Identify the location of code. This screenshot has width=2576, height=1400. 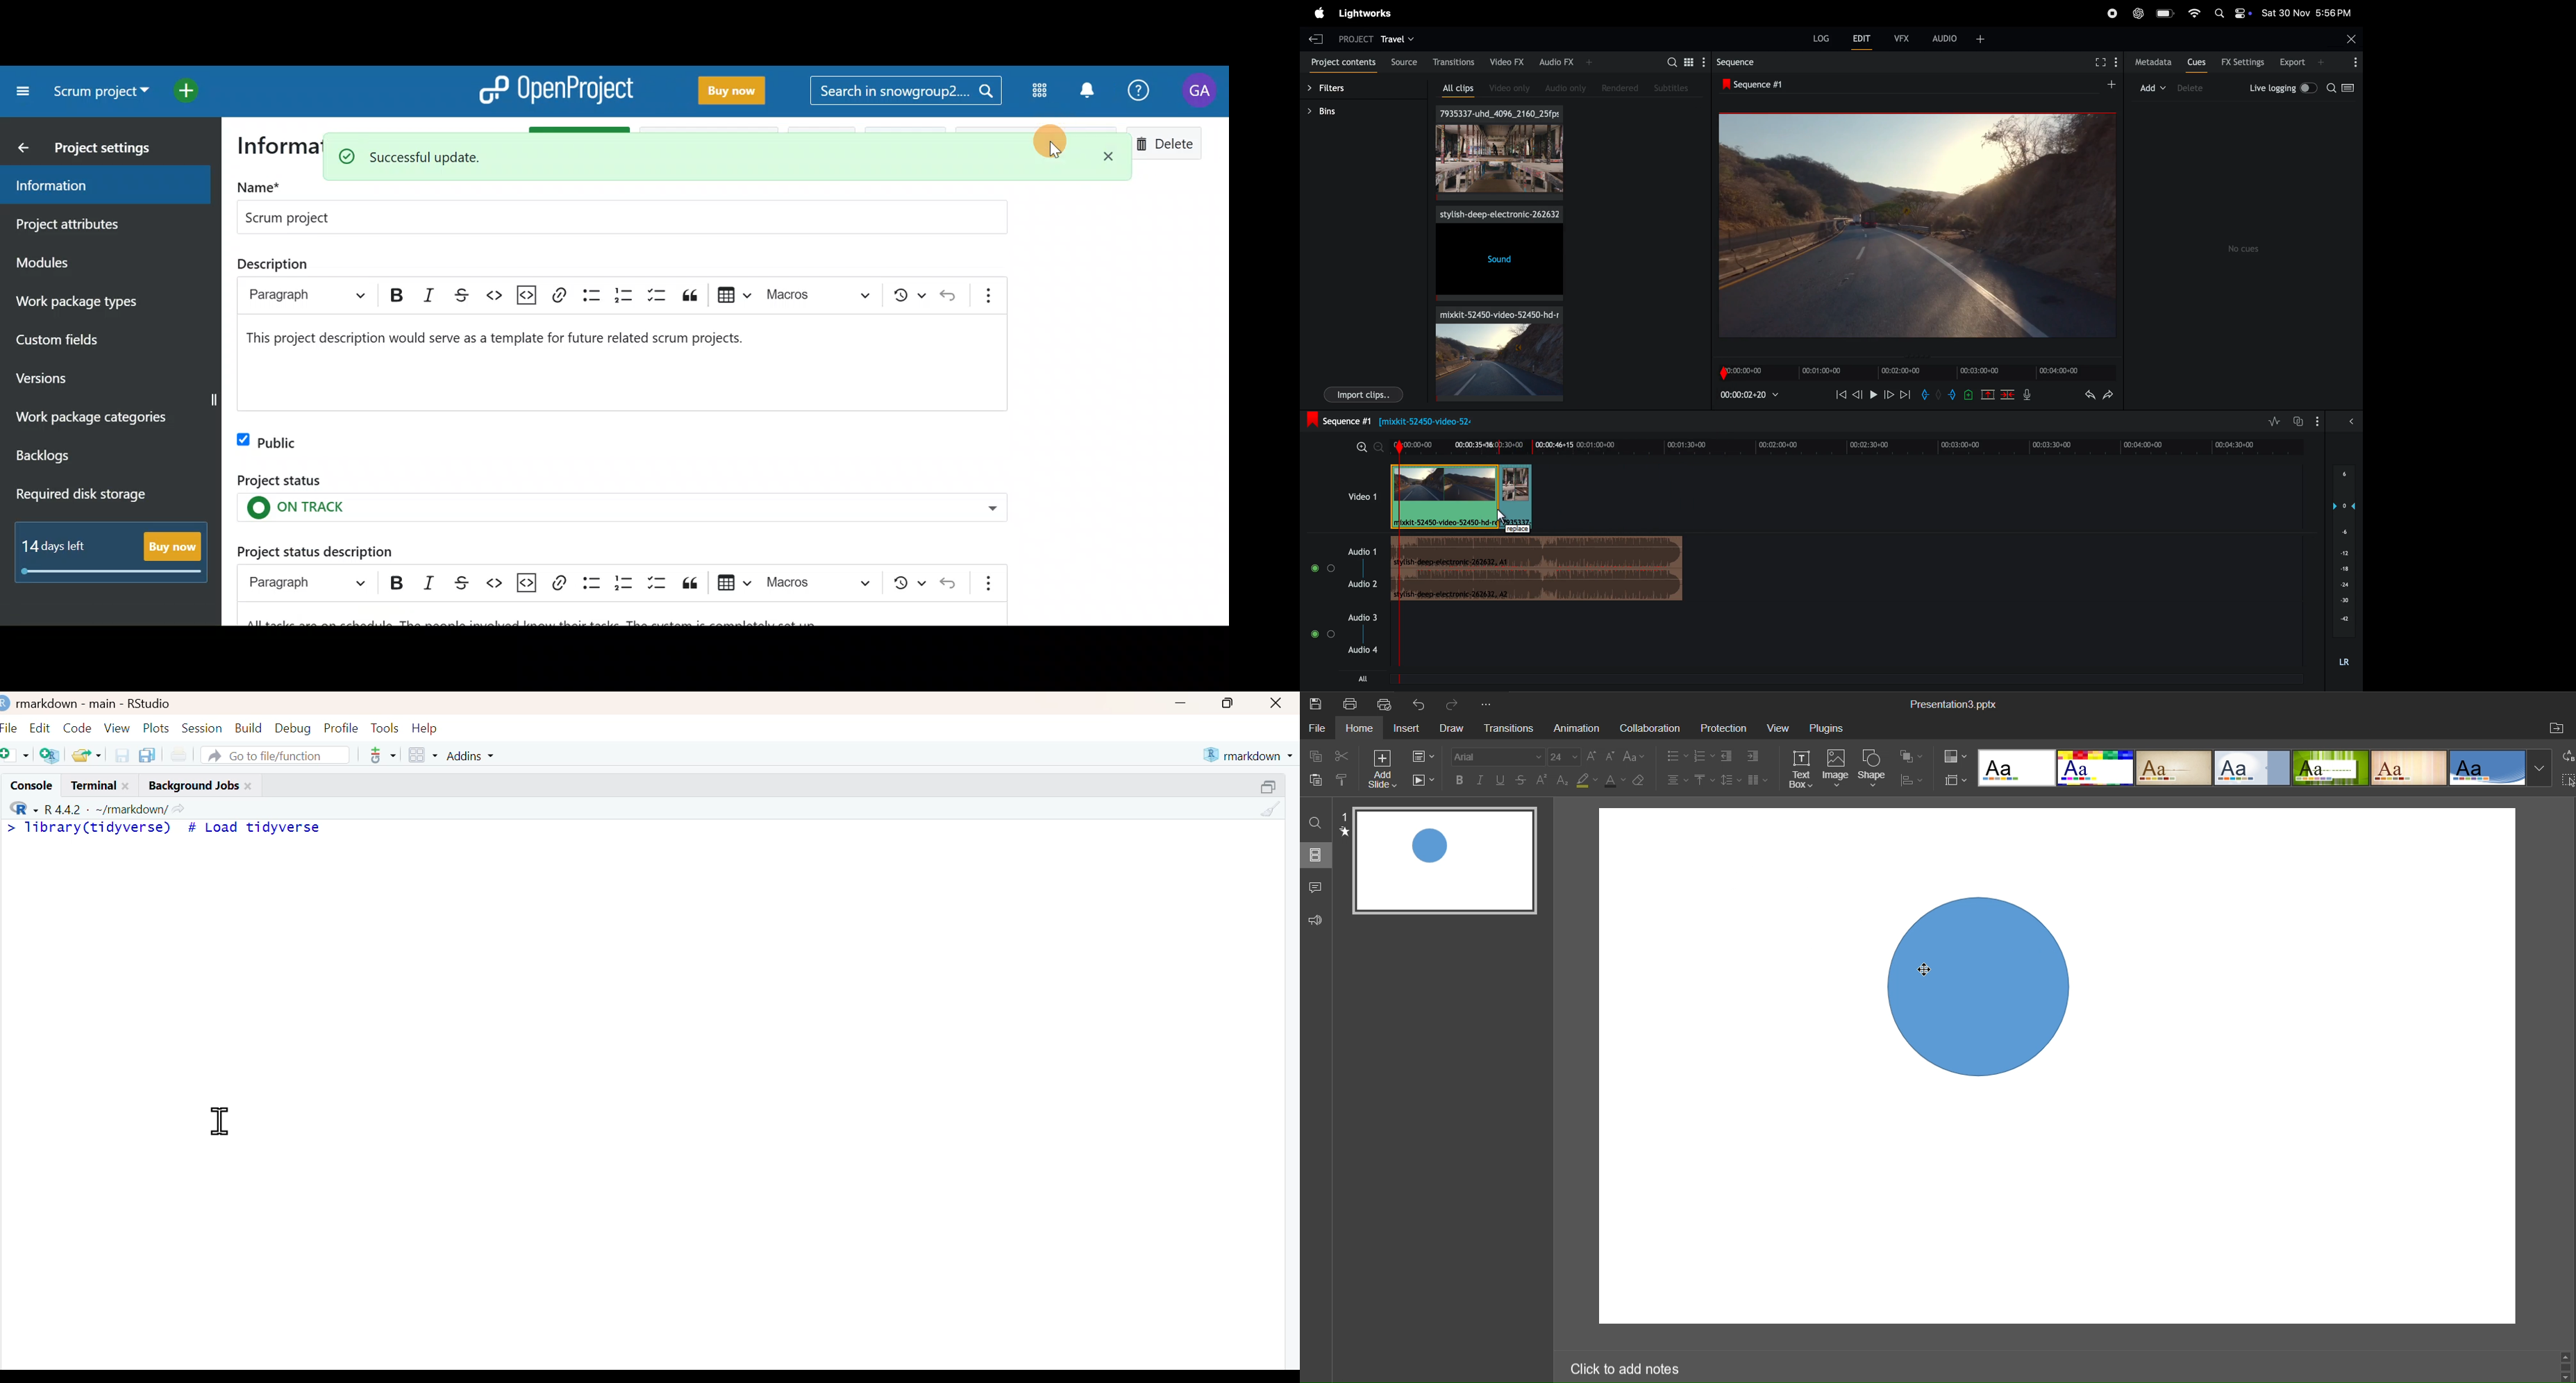
(494, 295).